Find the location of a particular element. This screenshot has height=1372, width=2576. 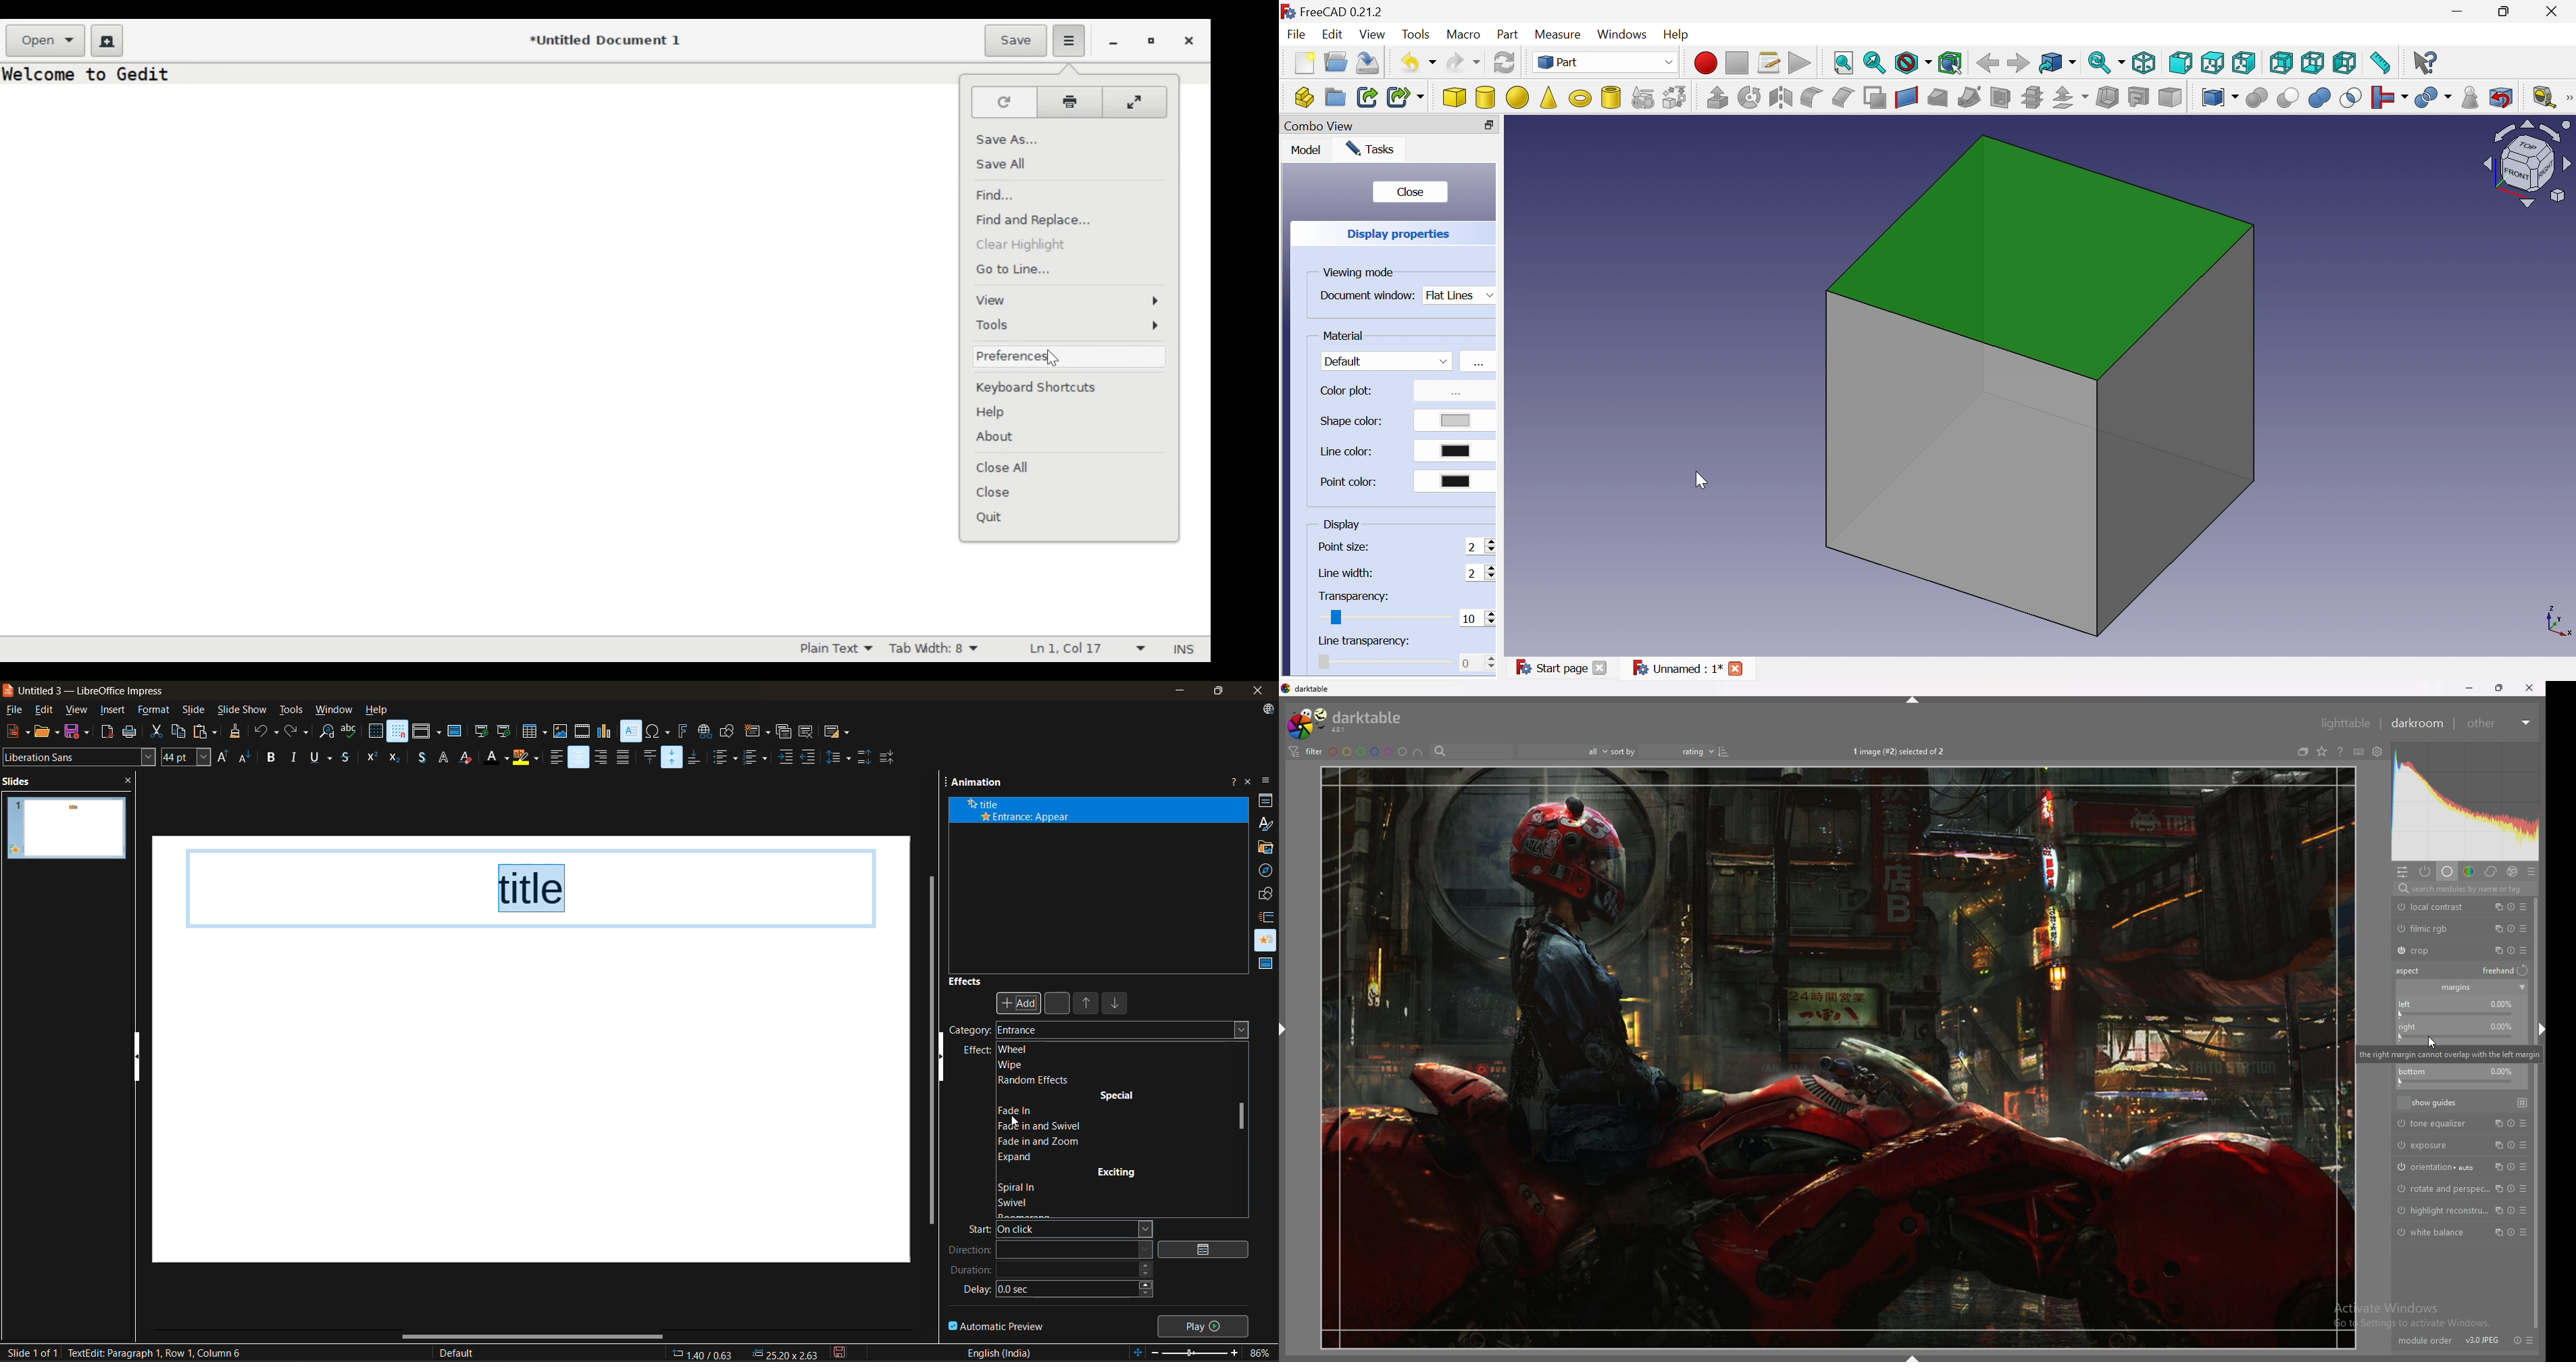

darkroom is located at coordinates (2417, 723).